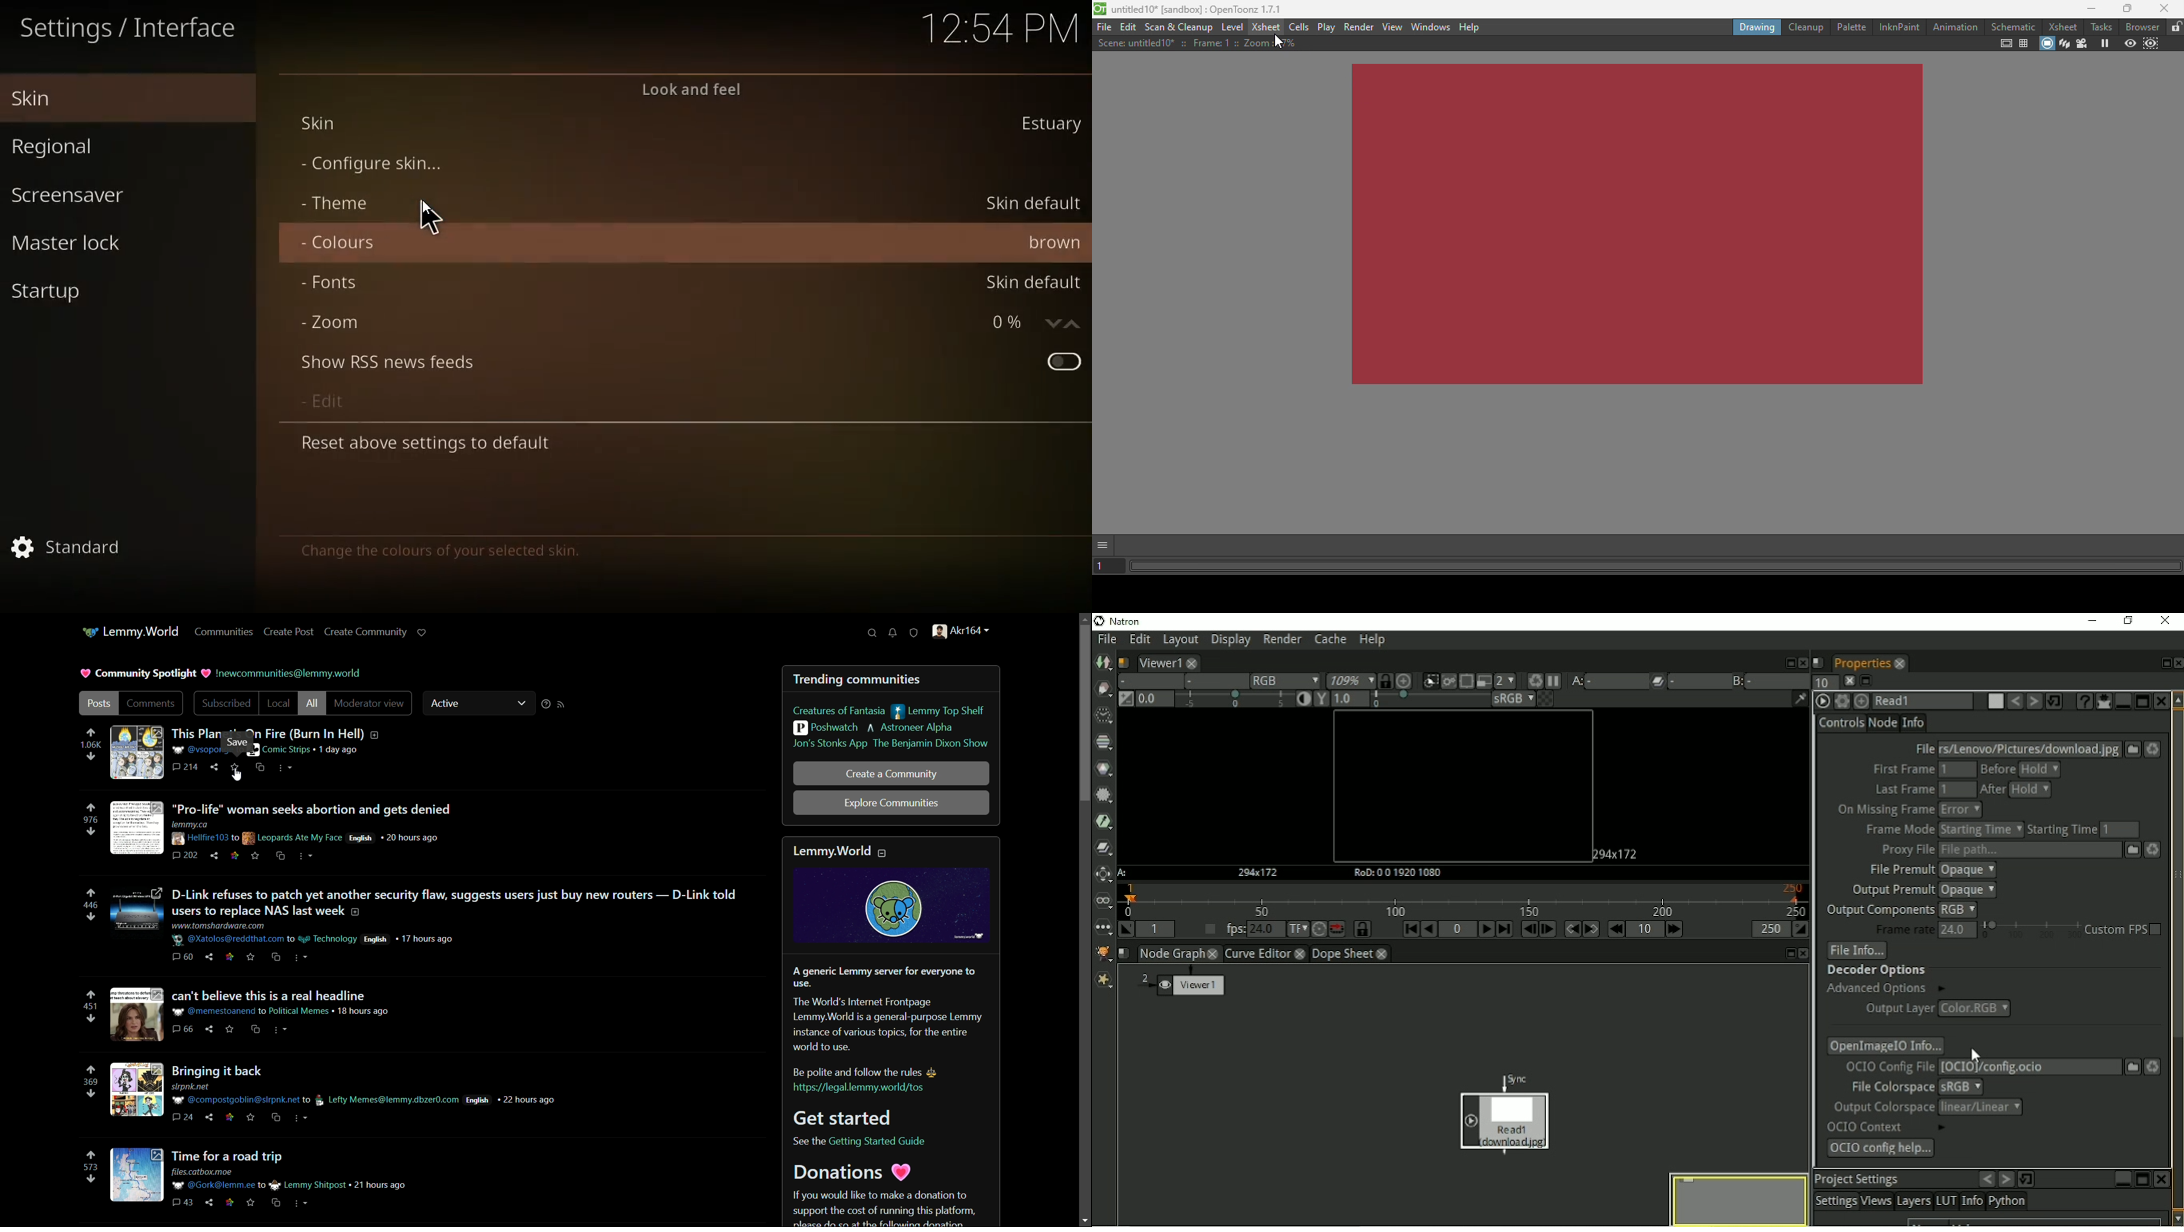 This screenshot has height=1232, width=2184. I want to click on Change the colours of your selected skin., so click(442, 555).